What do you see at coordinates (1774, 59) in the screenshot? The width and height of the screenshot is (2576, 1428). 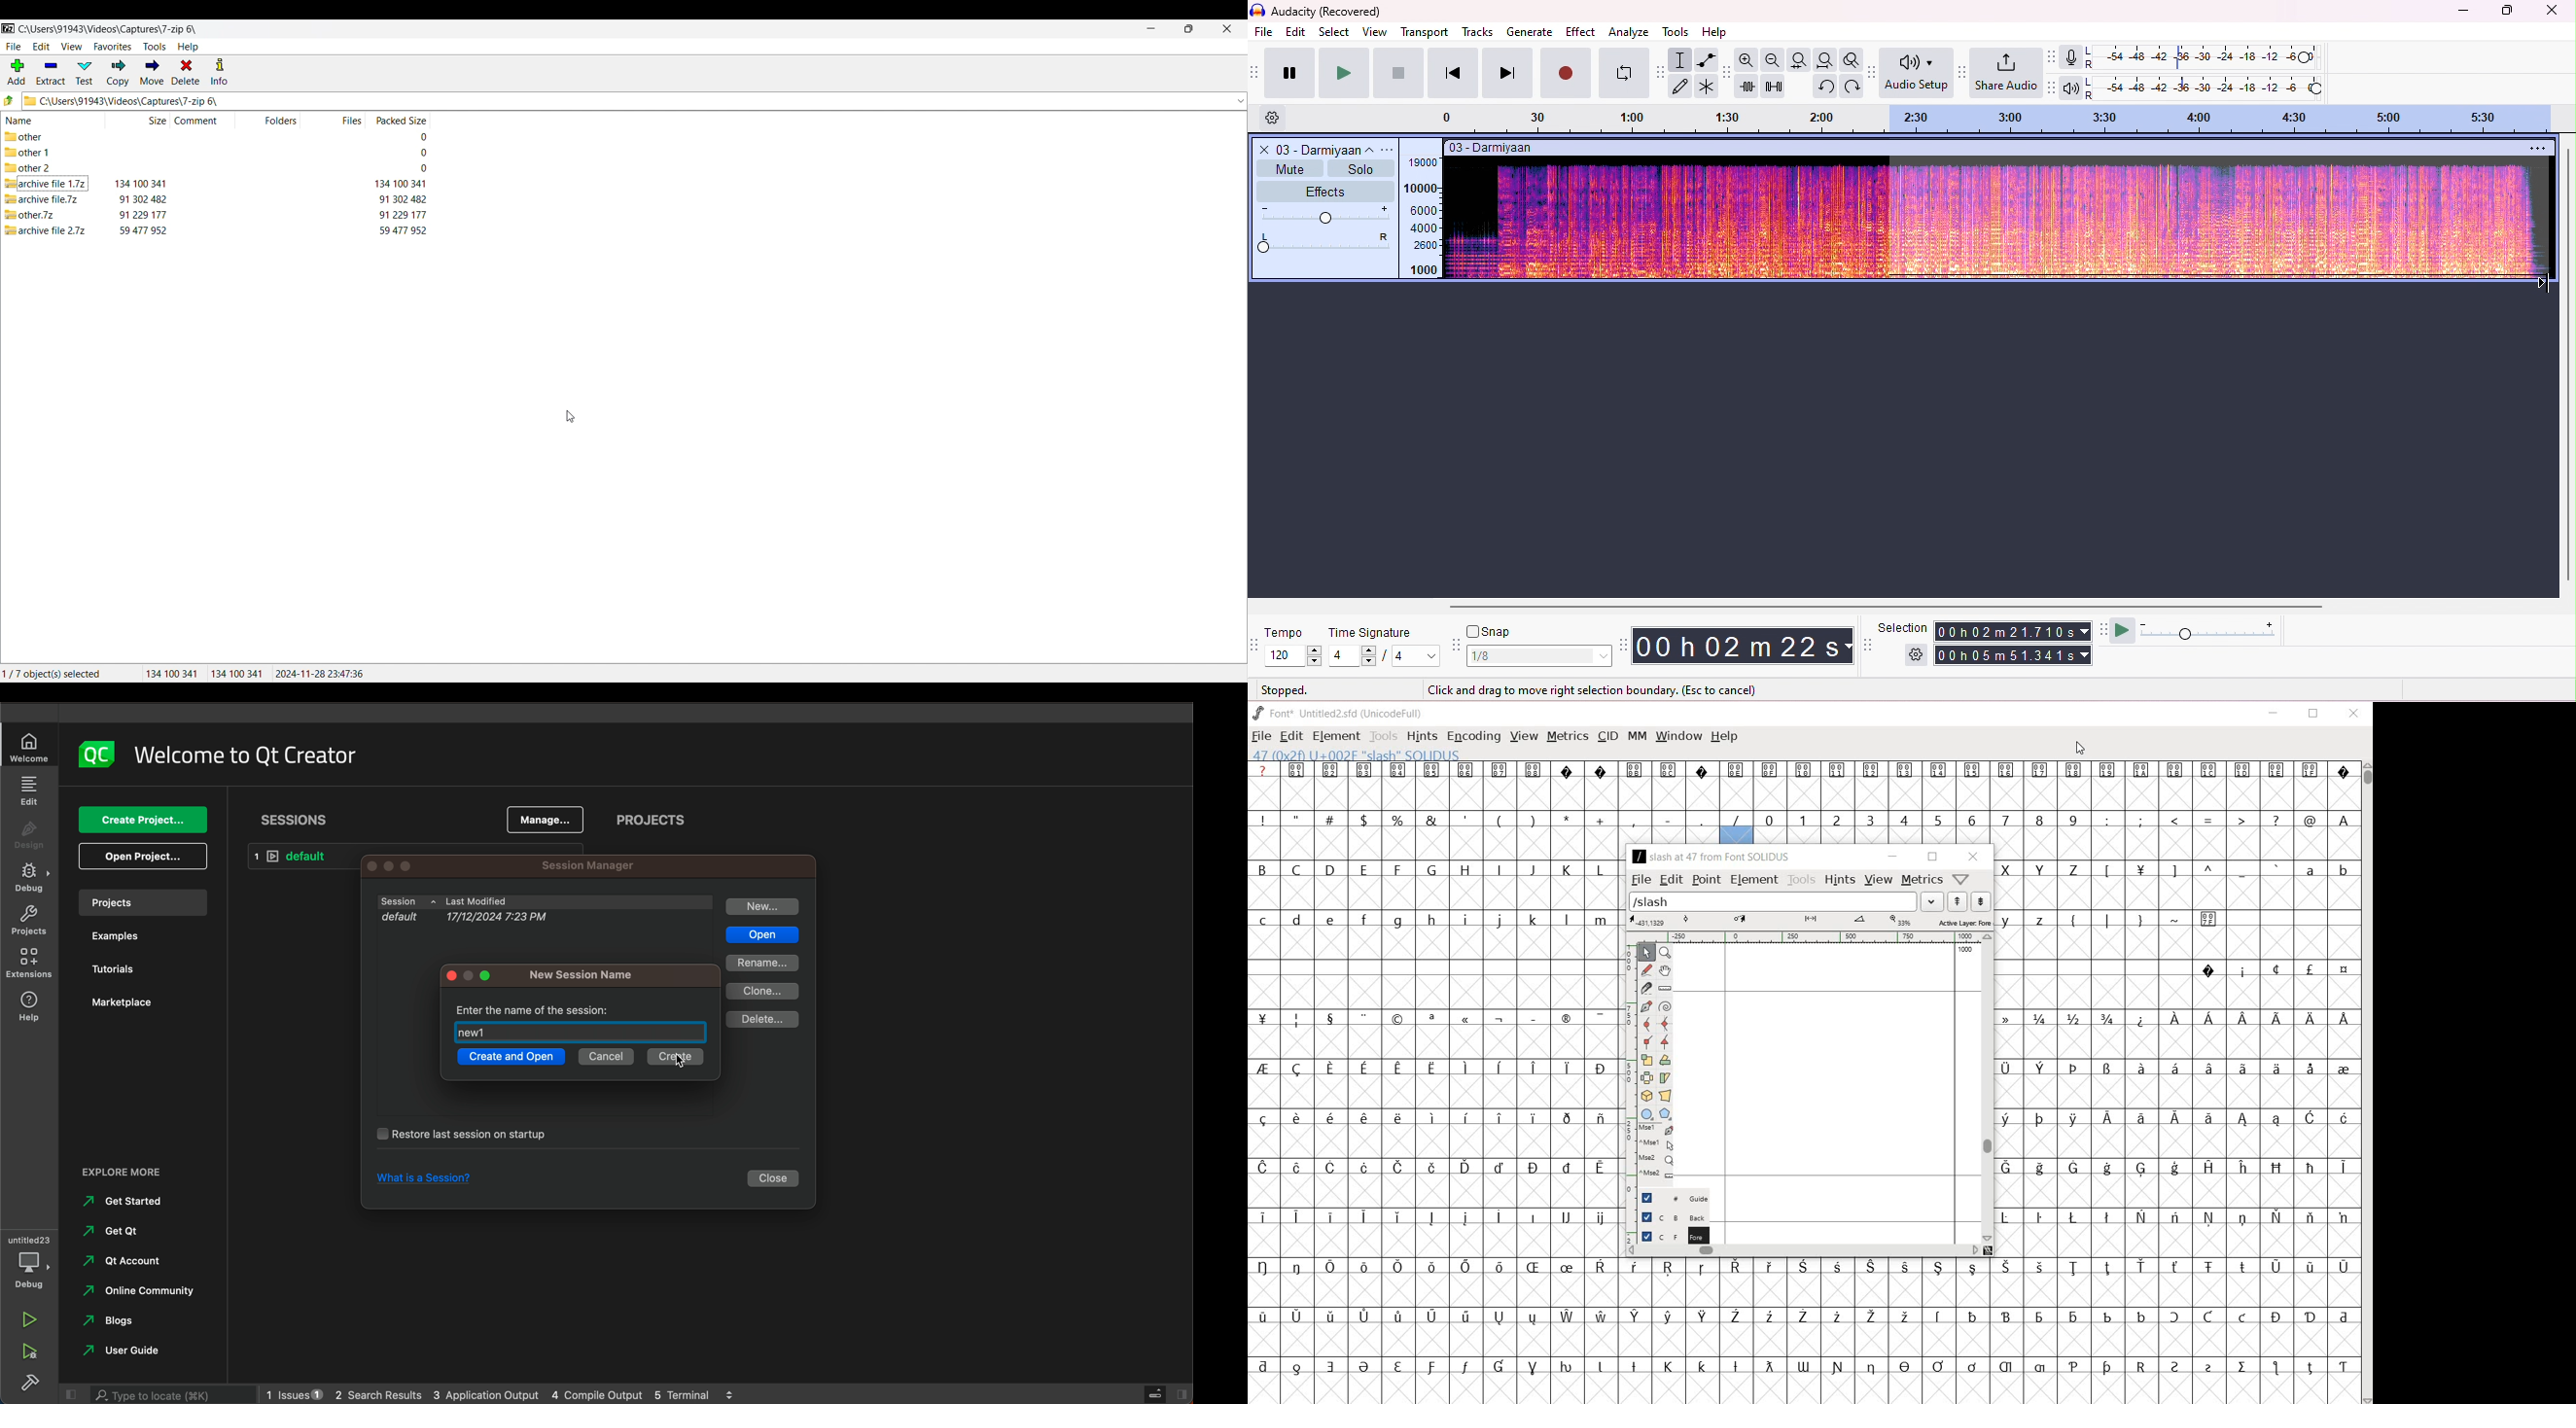 I see `zoom out` at bounding box center [1774, 59].